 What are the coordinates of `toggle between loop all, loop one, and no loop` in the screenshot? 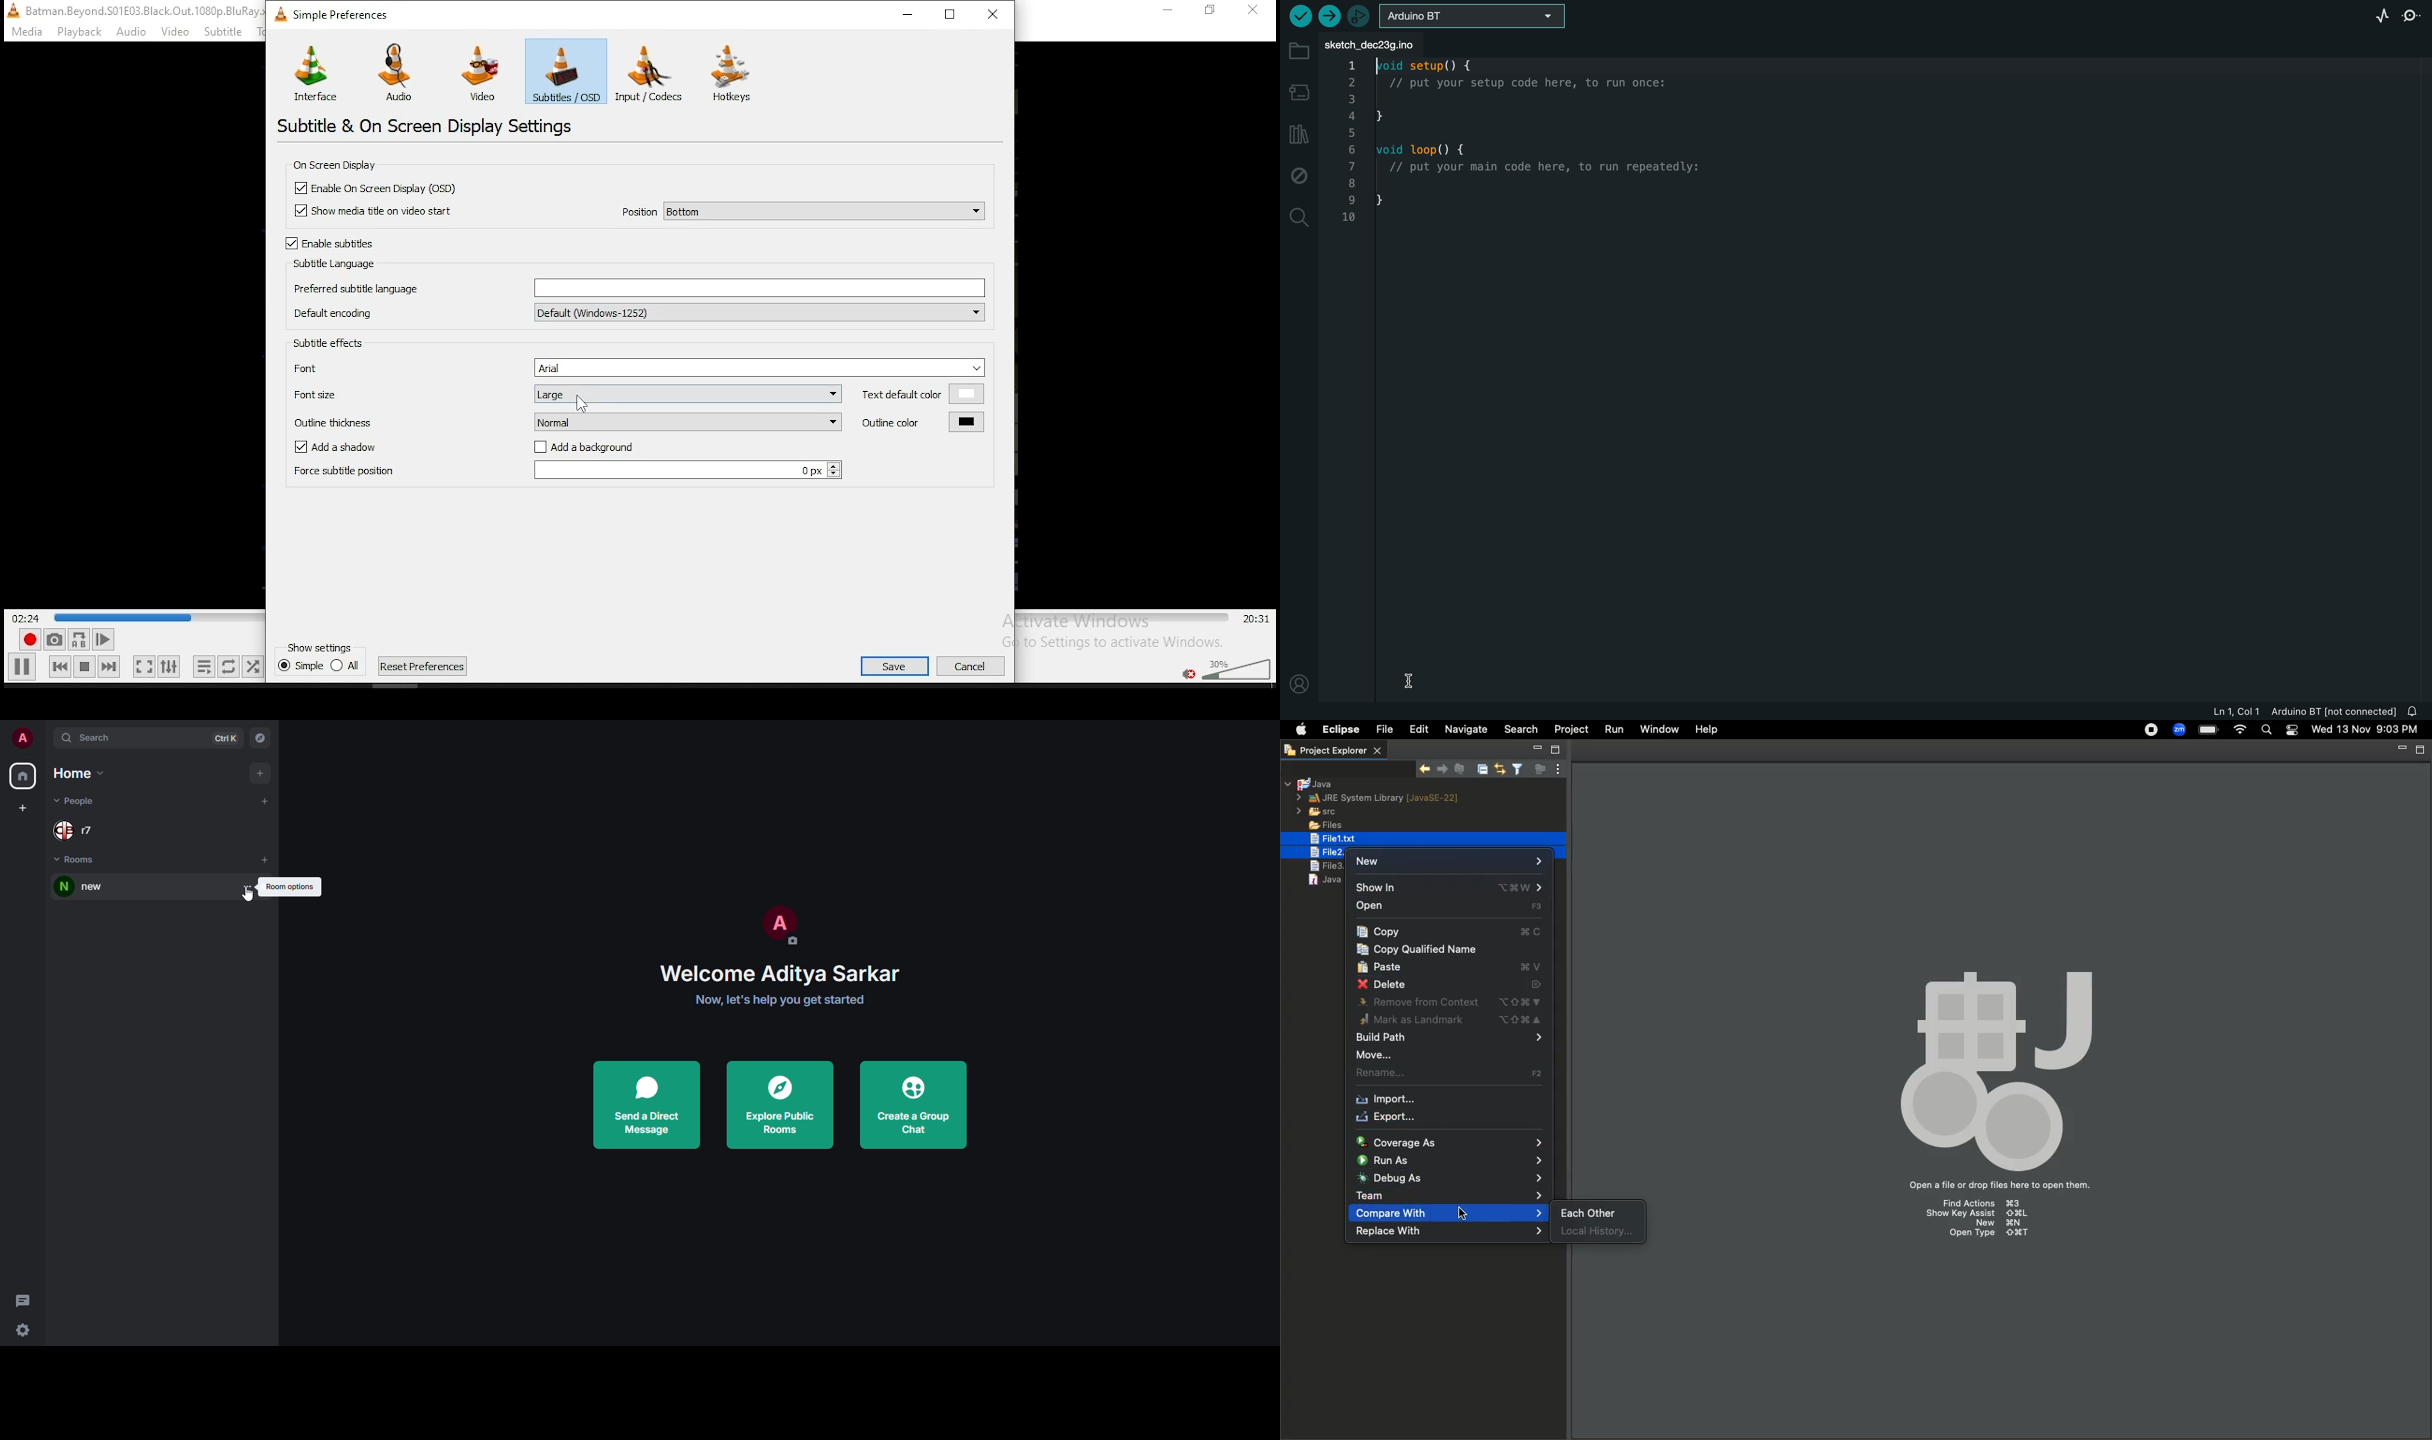 It's located at (228, 666).